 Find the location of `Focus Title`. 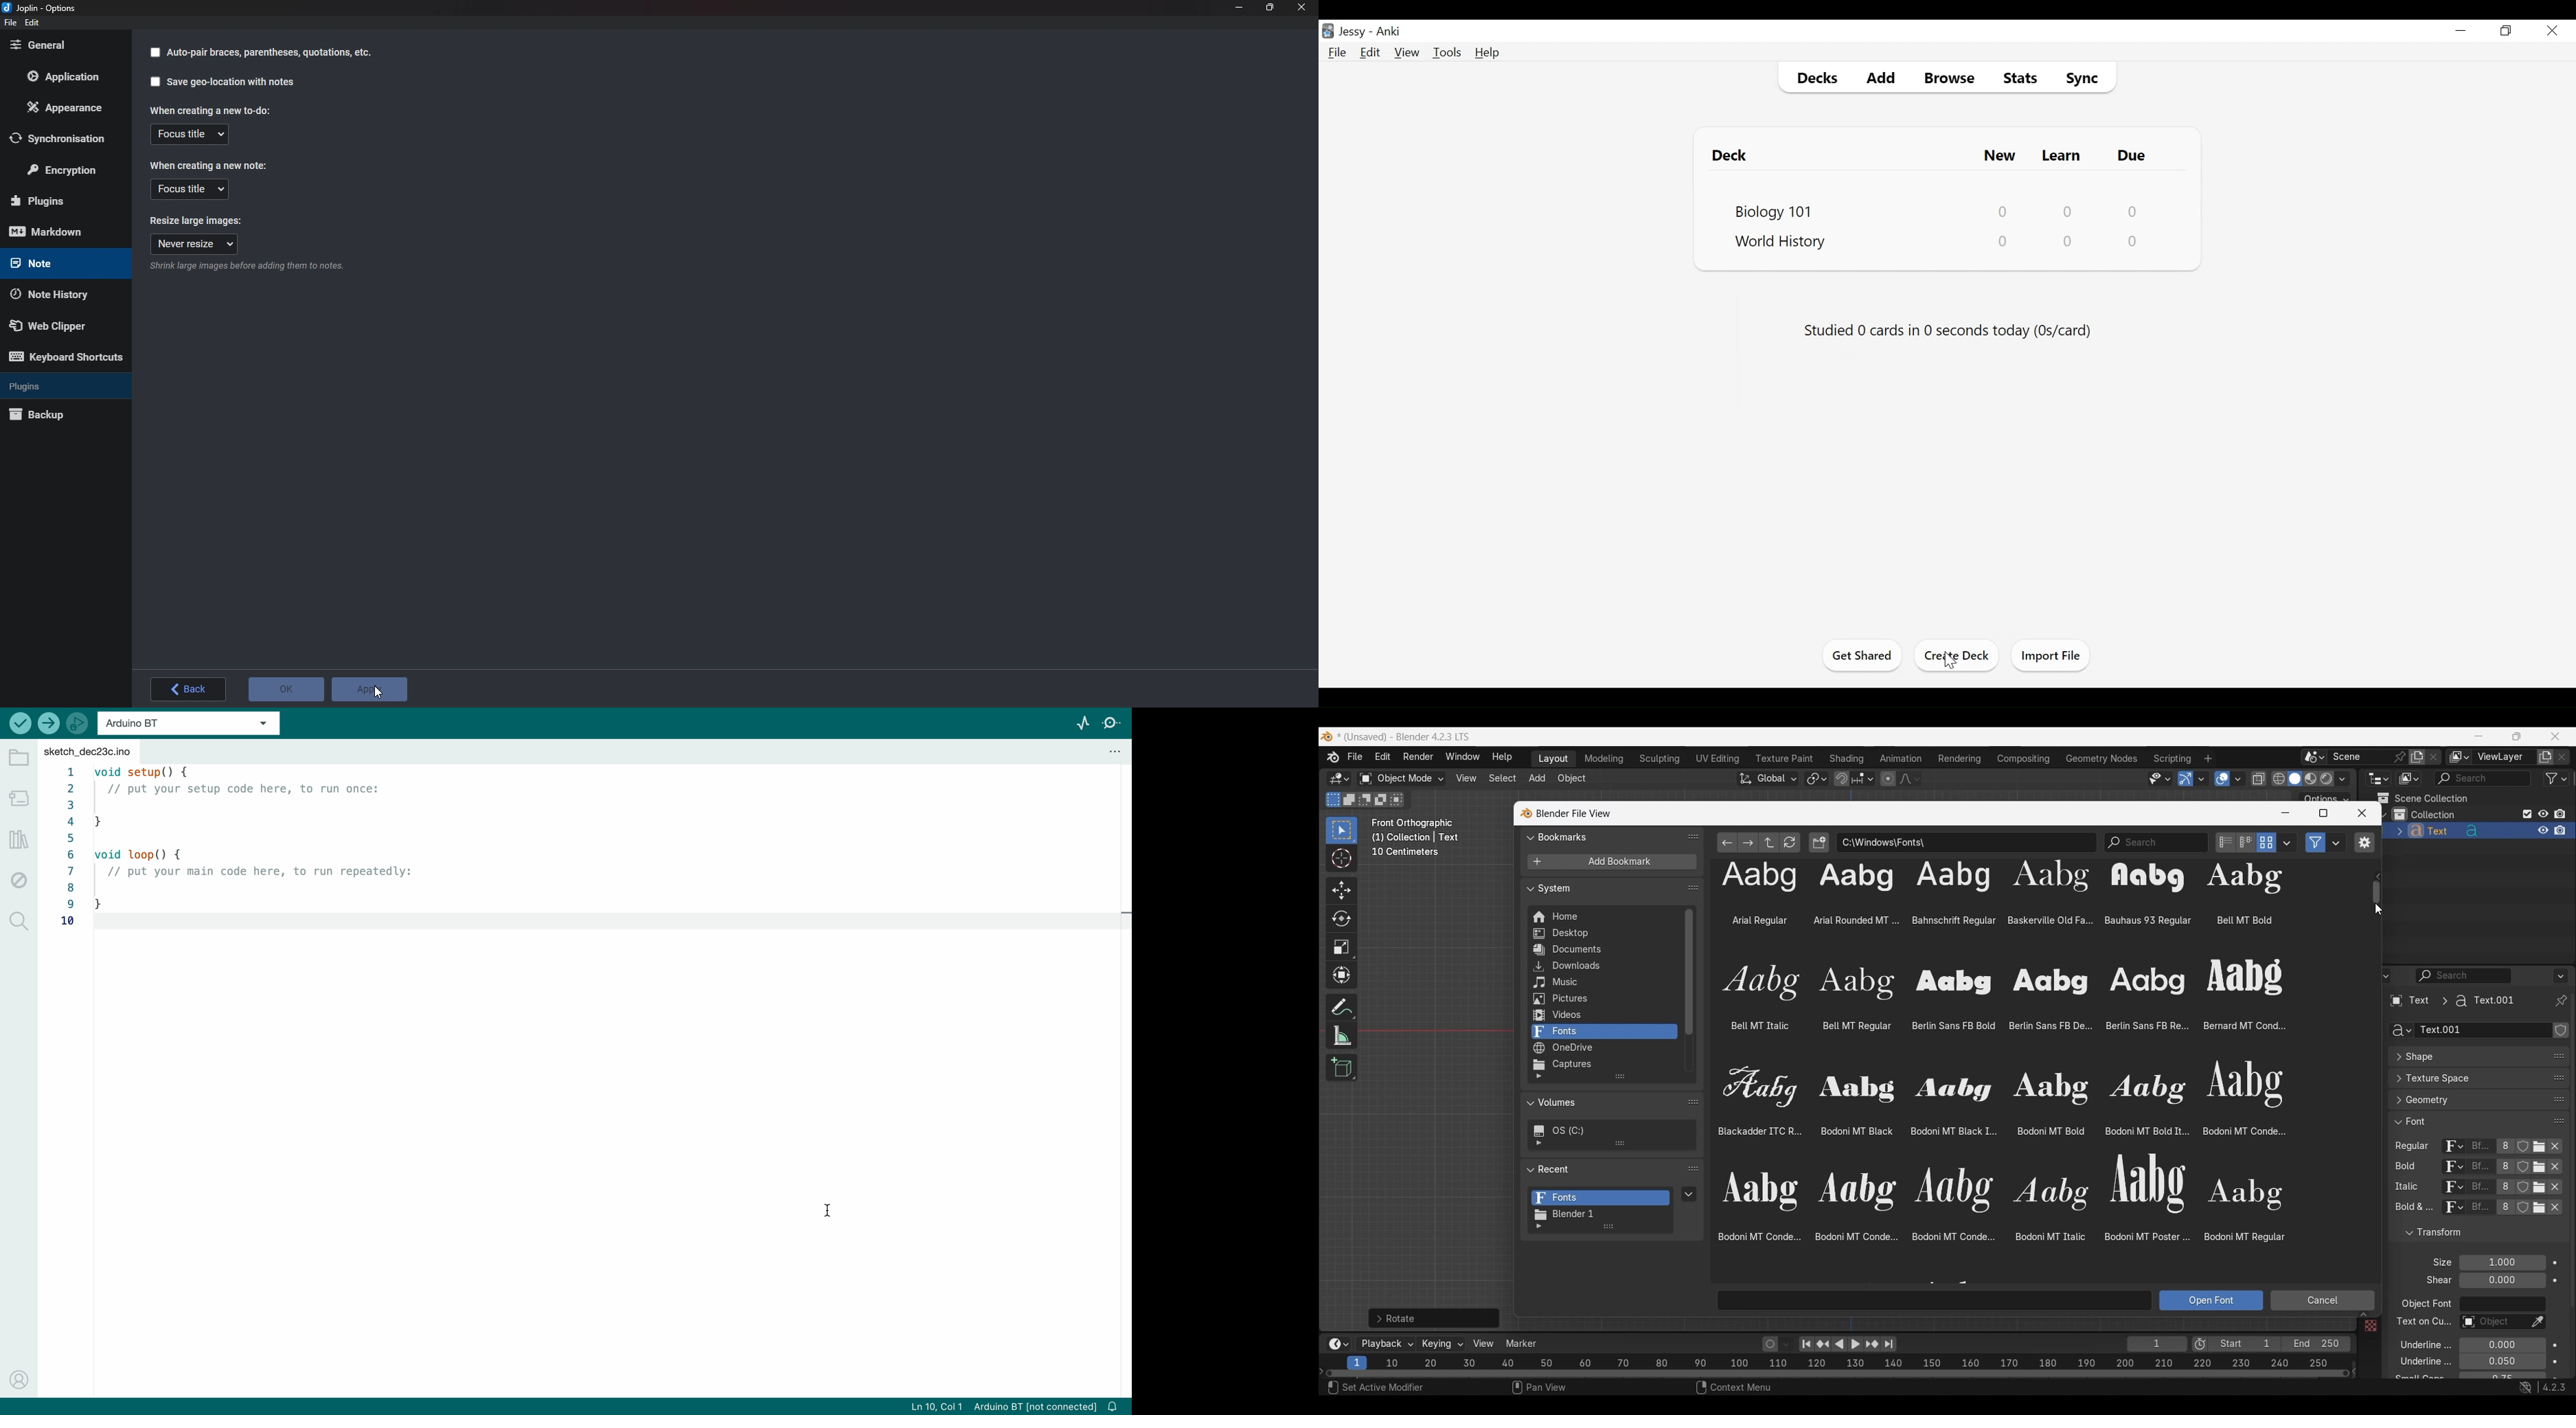

Focus Title is located at coordinates (190, 135).